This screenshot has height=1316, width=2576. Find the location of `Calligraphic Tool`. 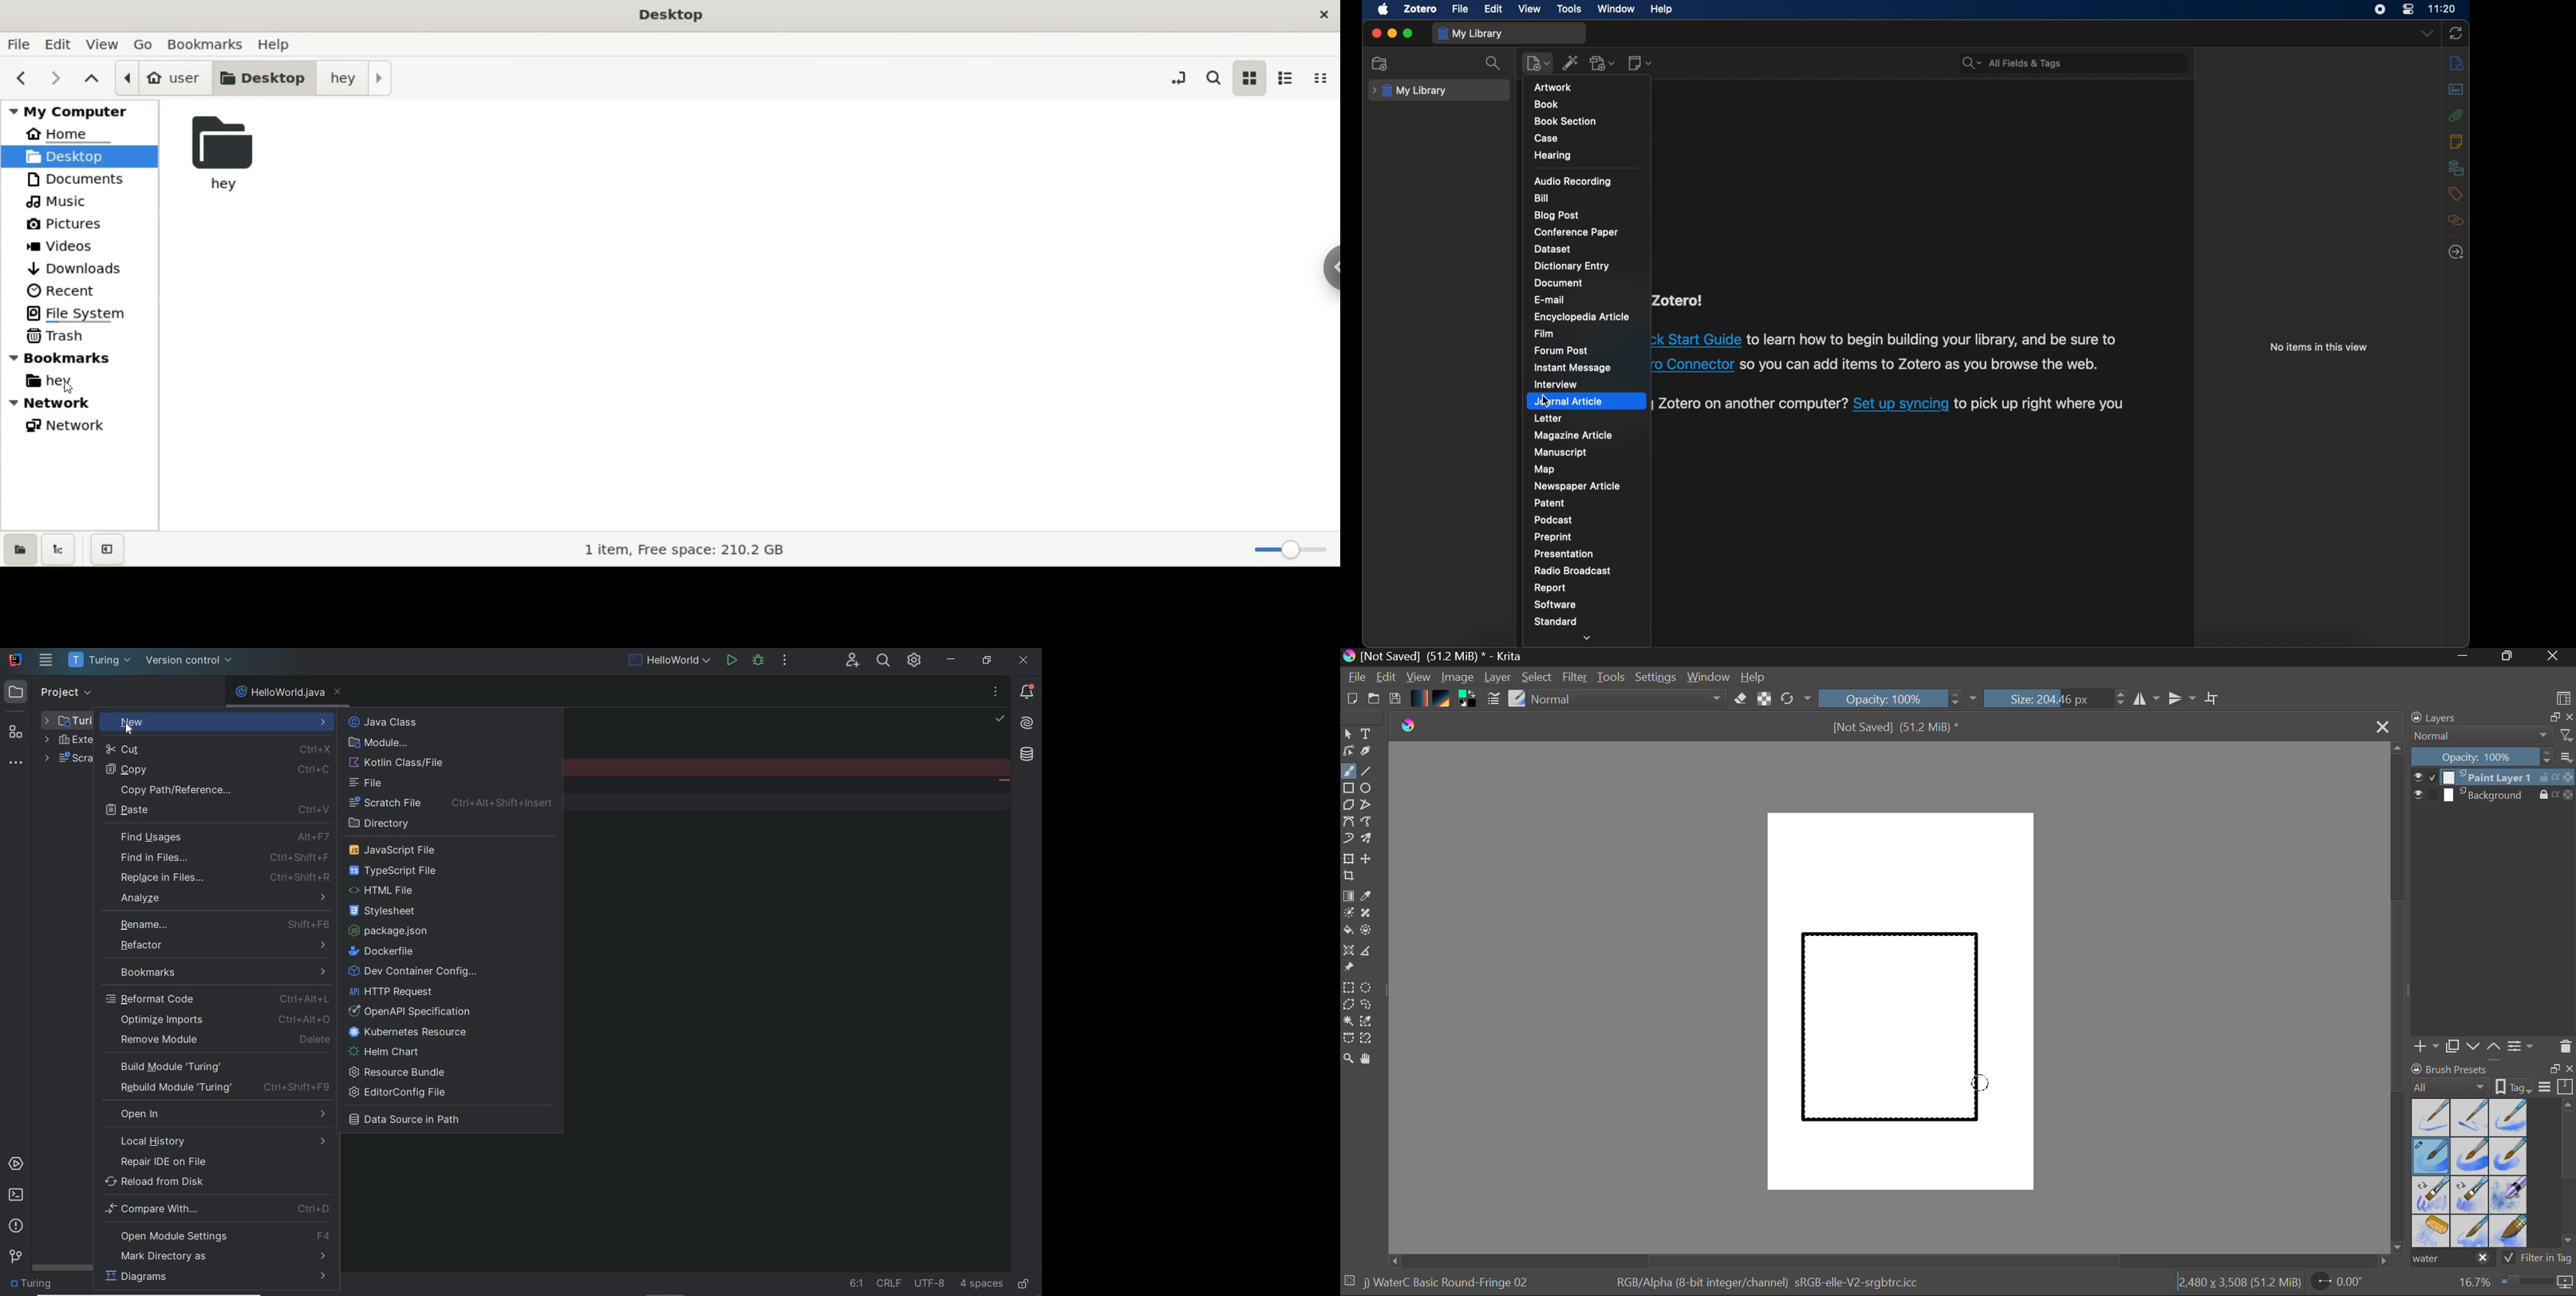

Calligraphic Tool is located at coordinates (1371, 754).